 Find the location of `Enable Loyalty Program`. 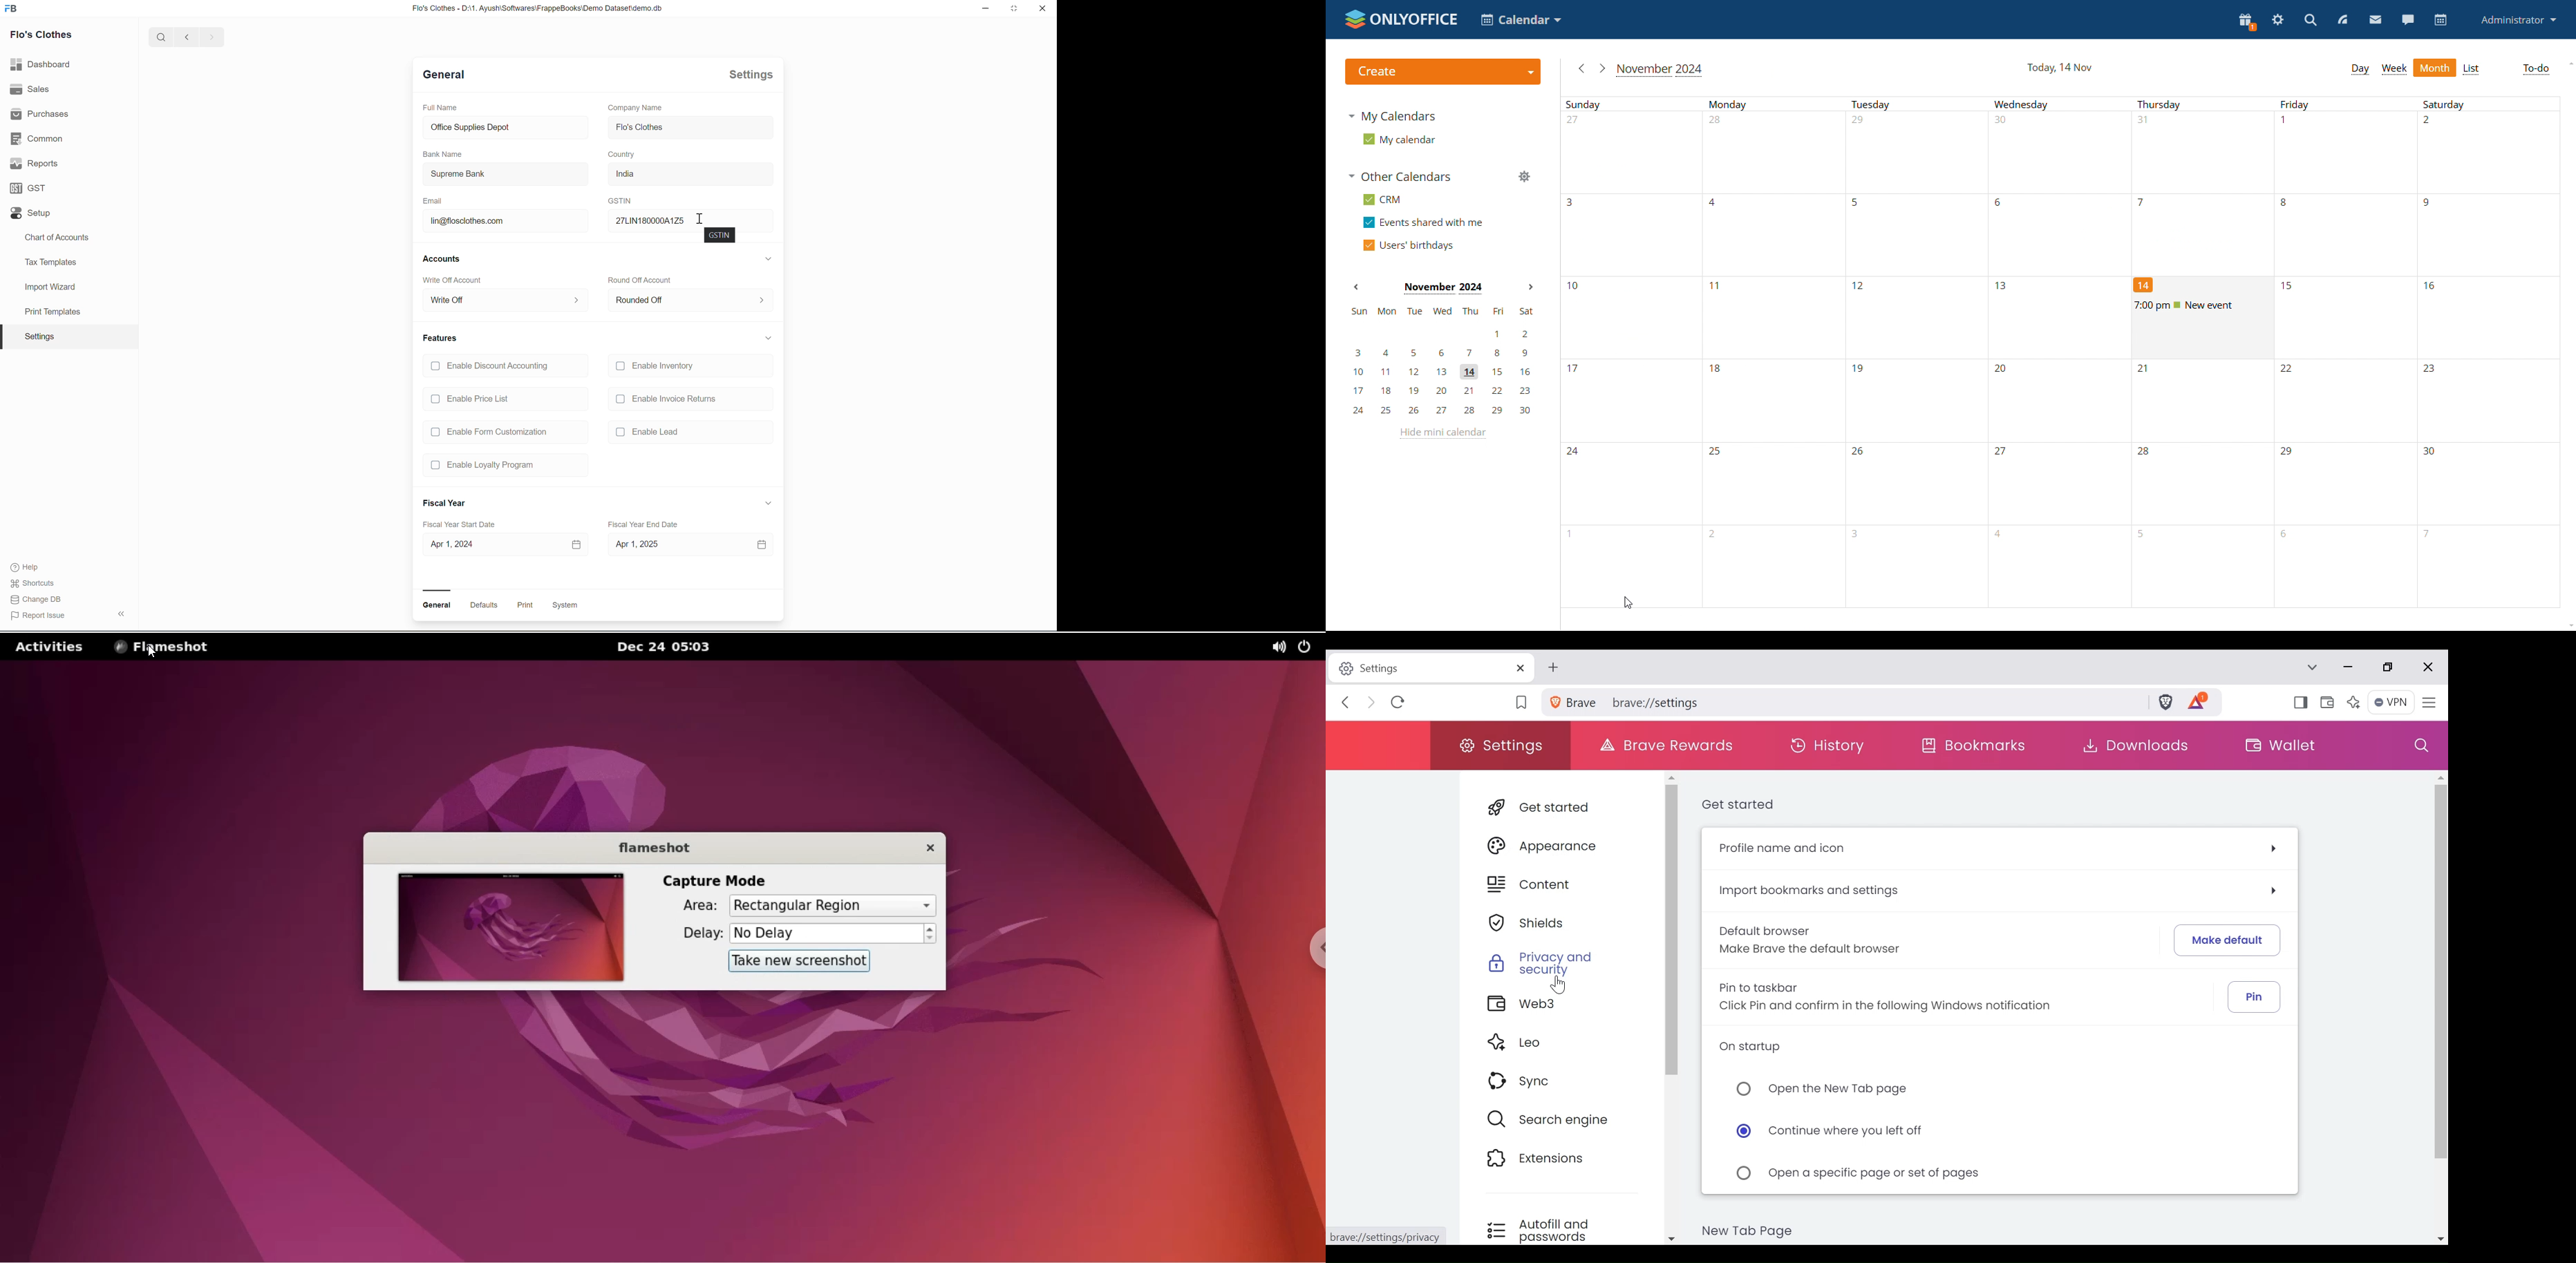

Enable Loyalty Program is located at coordinates (484, 466).